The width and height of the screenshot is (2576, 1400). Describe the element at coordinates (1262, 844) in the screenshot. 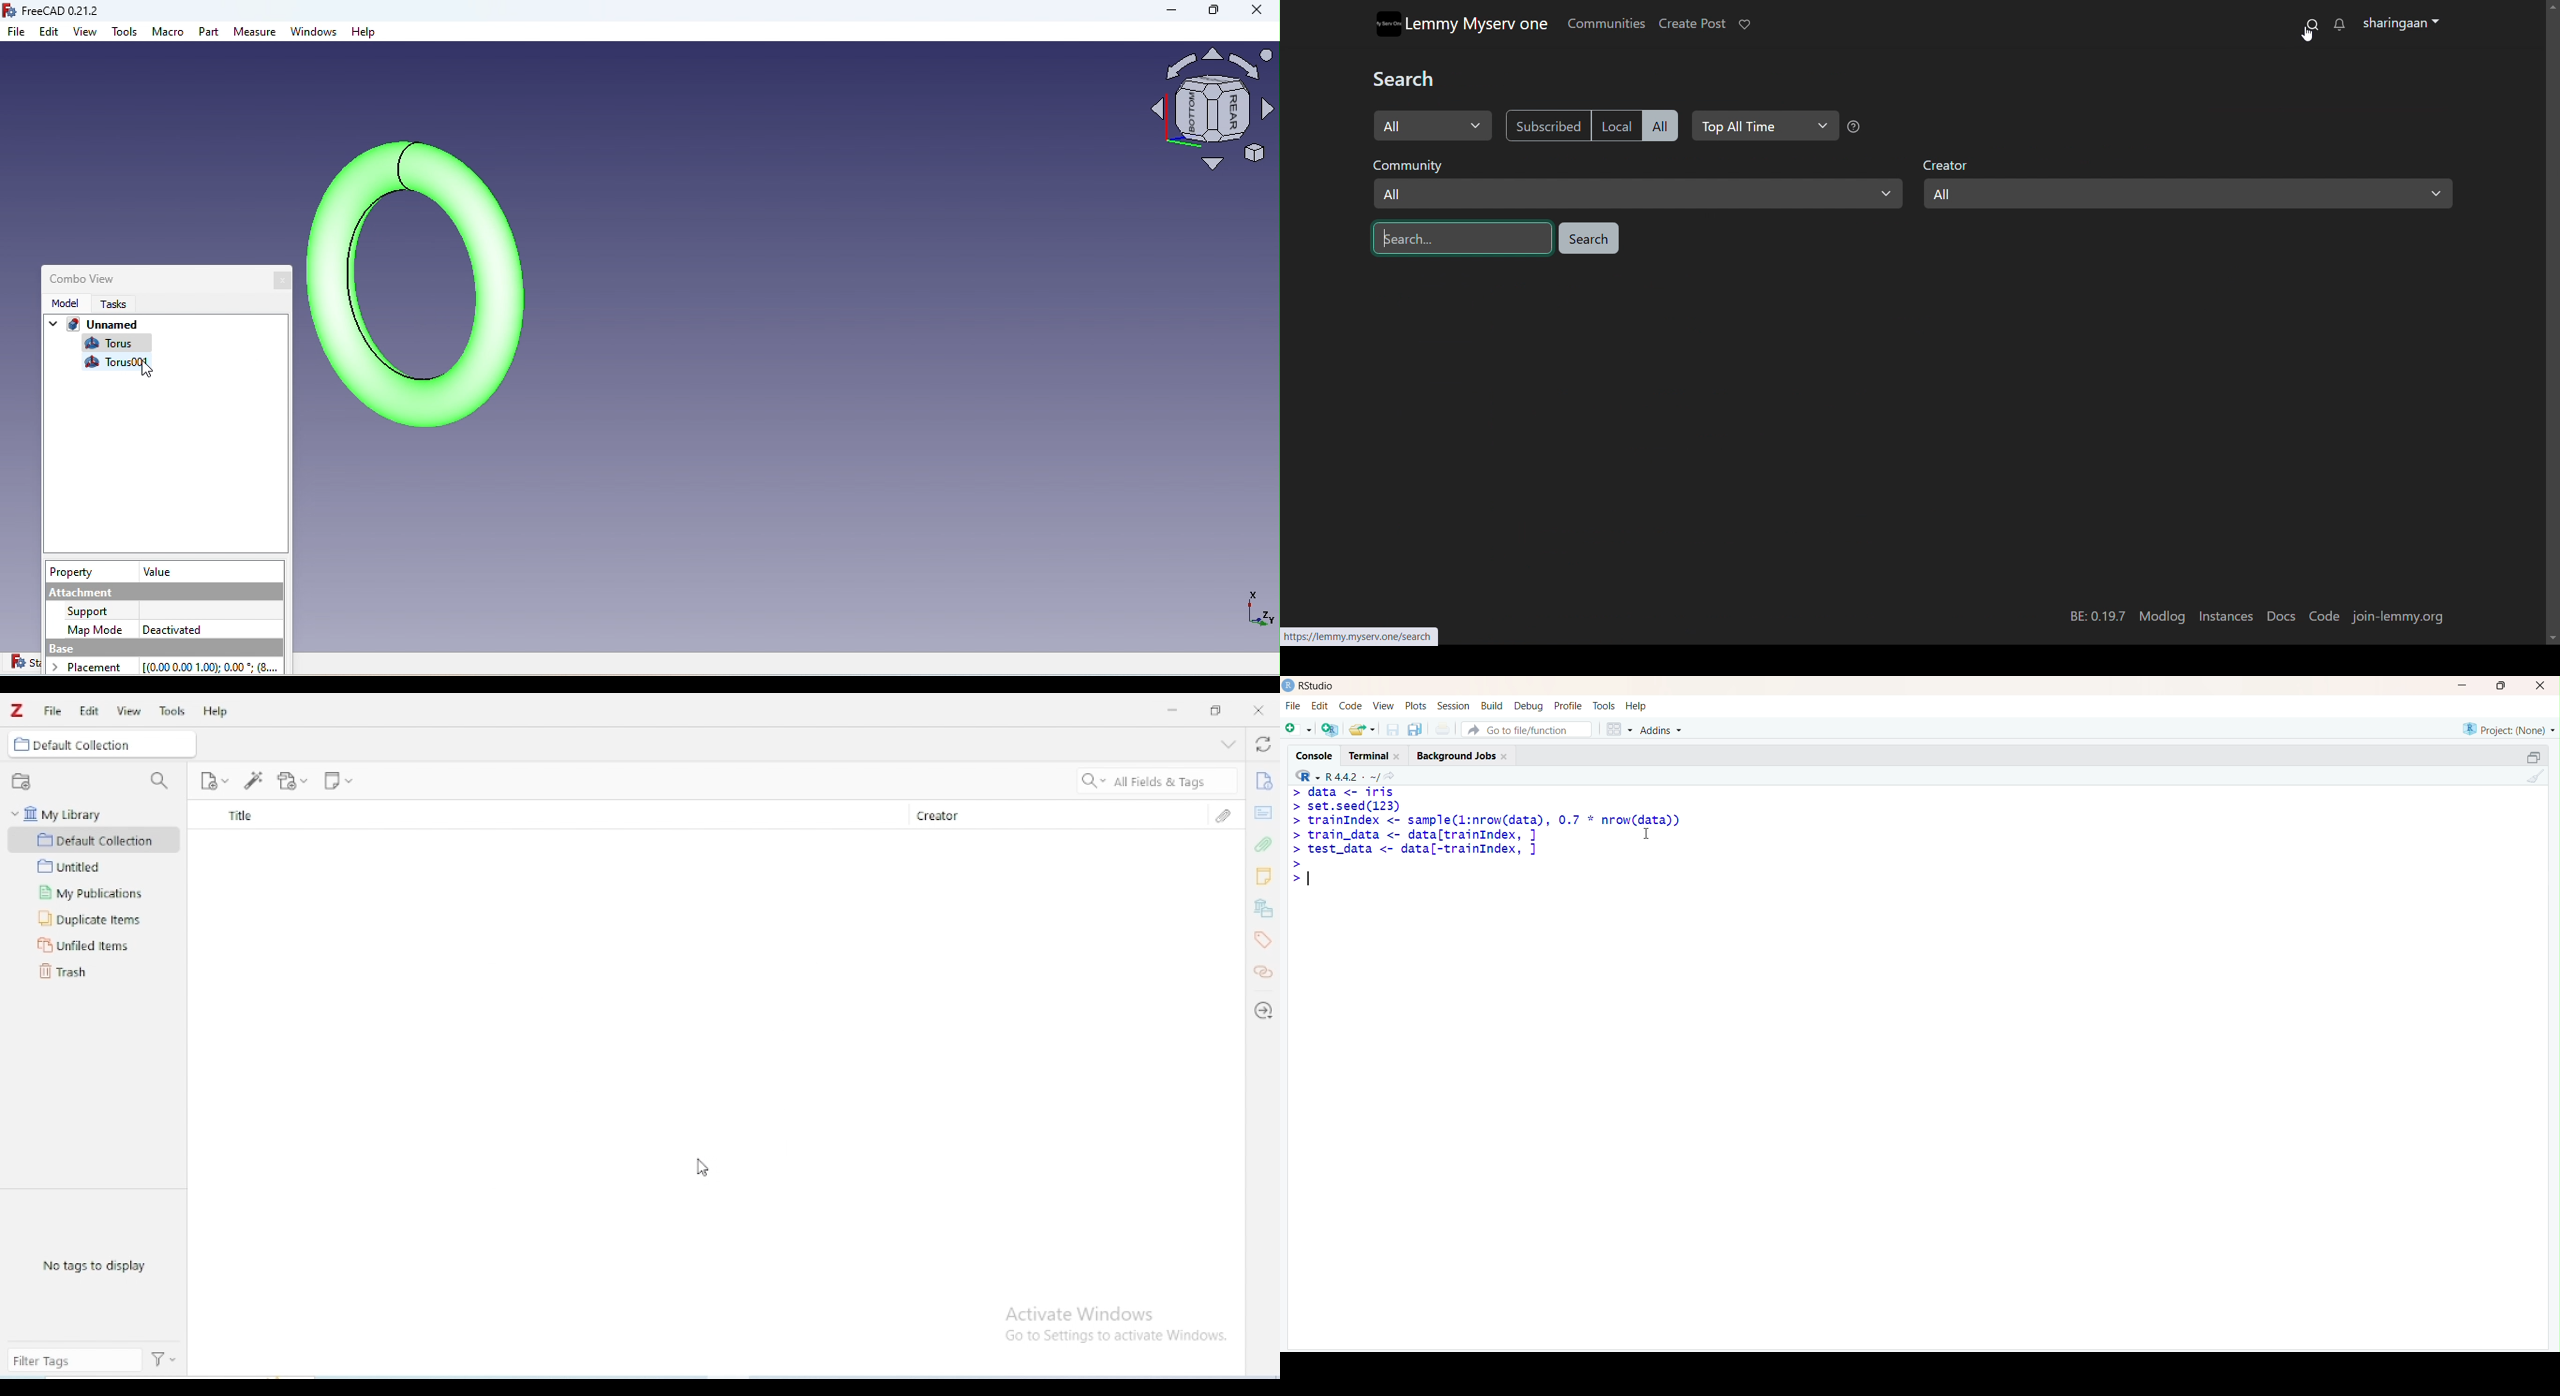

I see `attachments` at that location.